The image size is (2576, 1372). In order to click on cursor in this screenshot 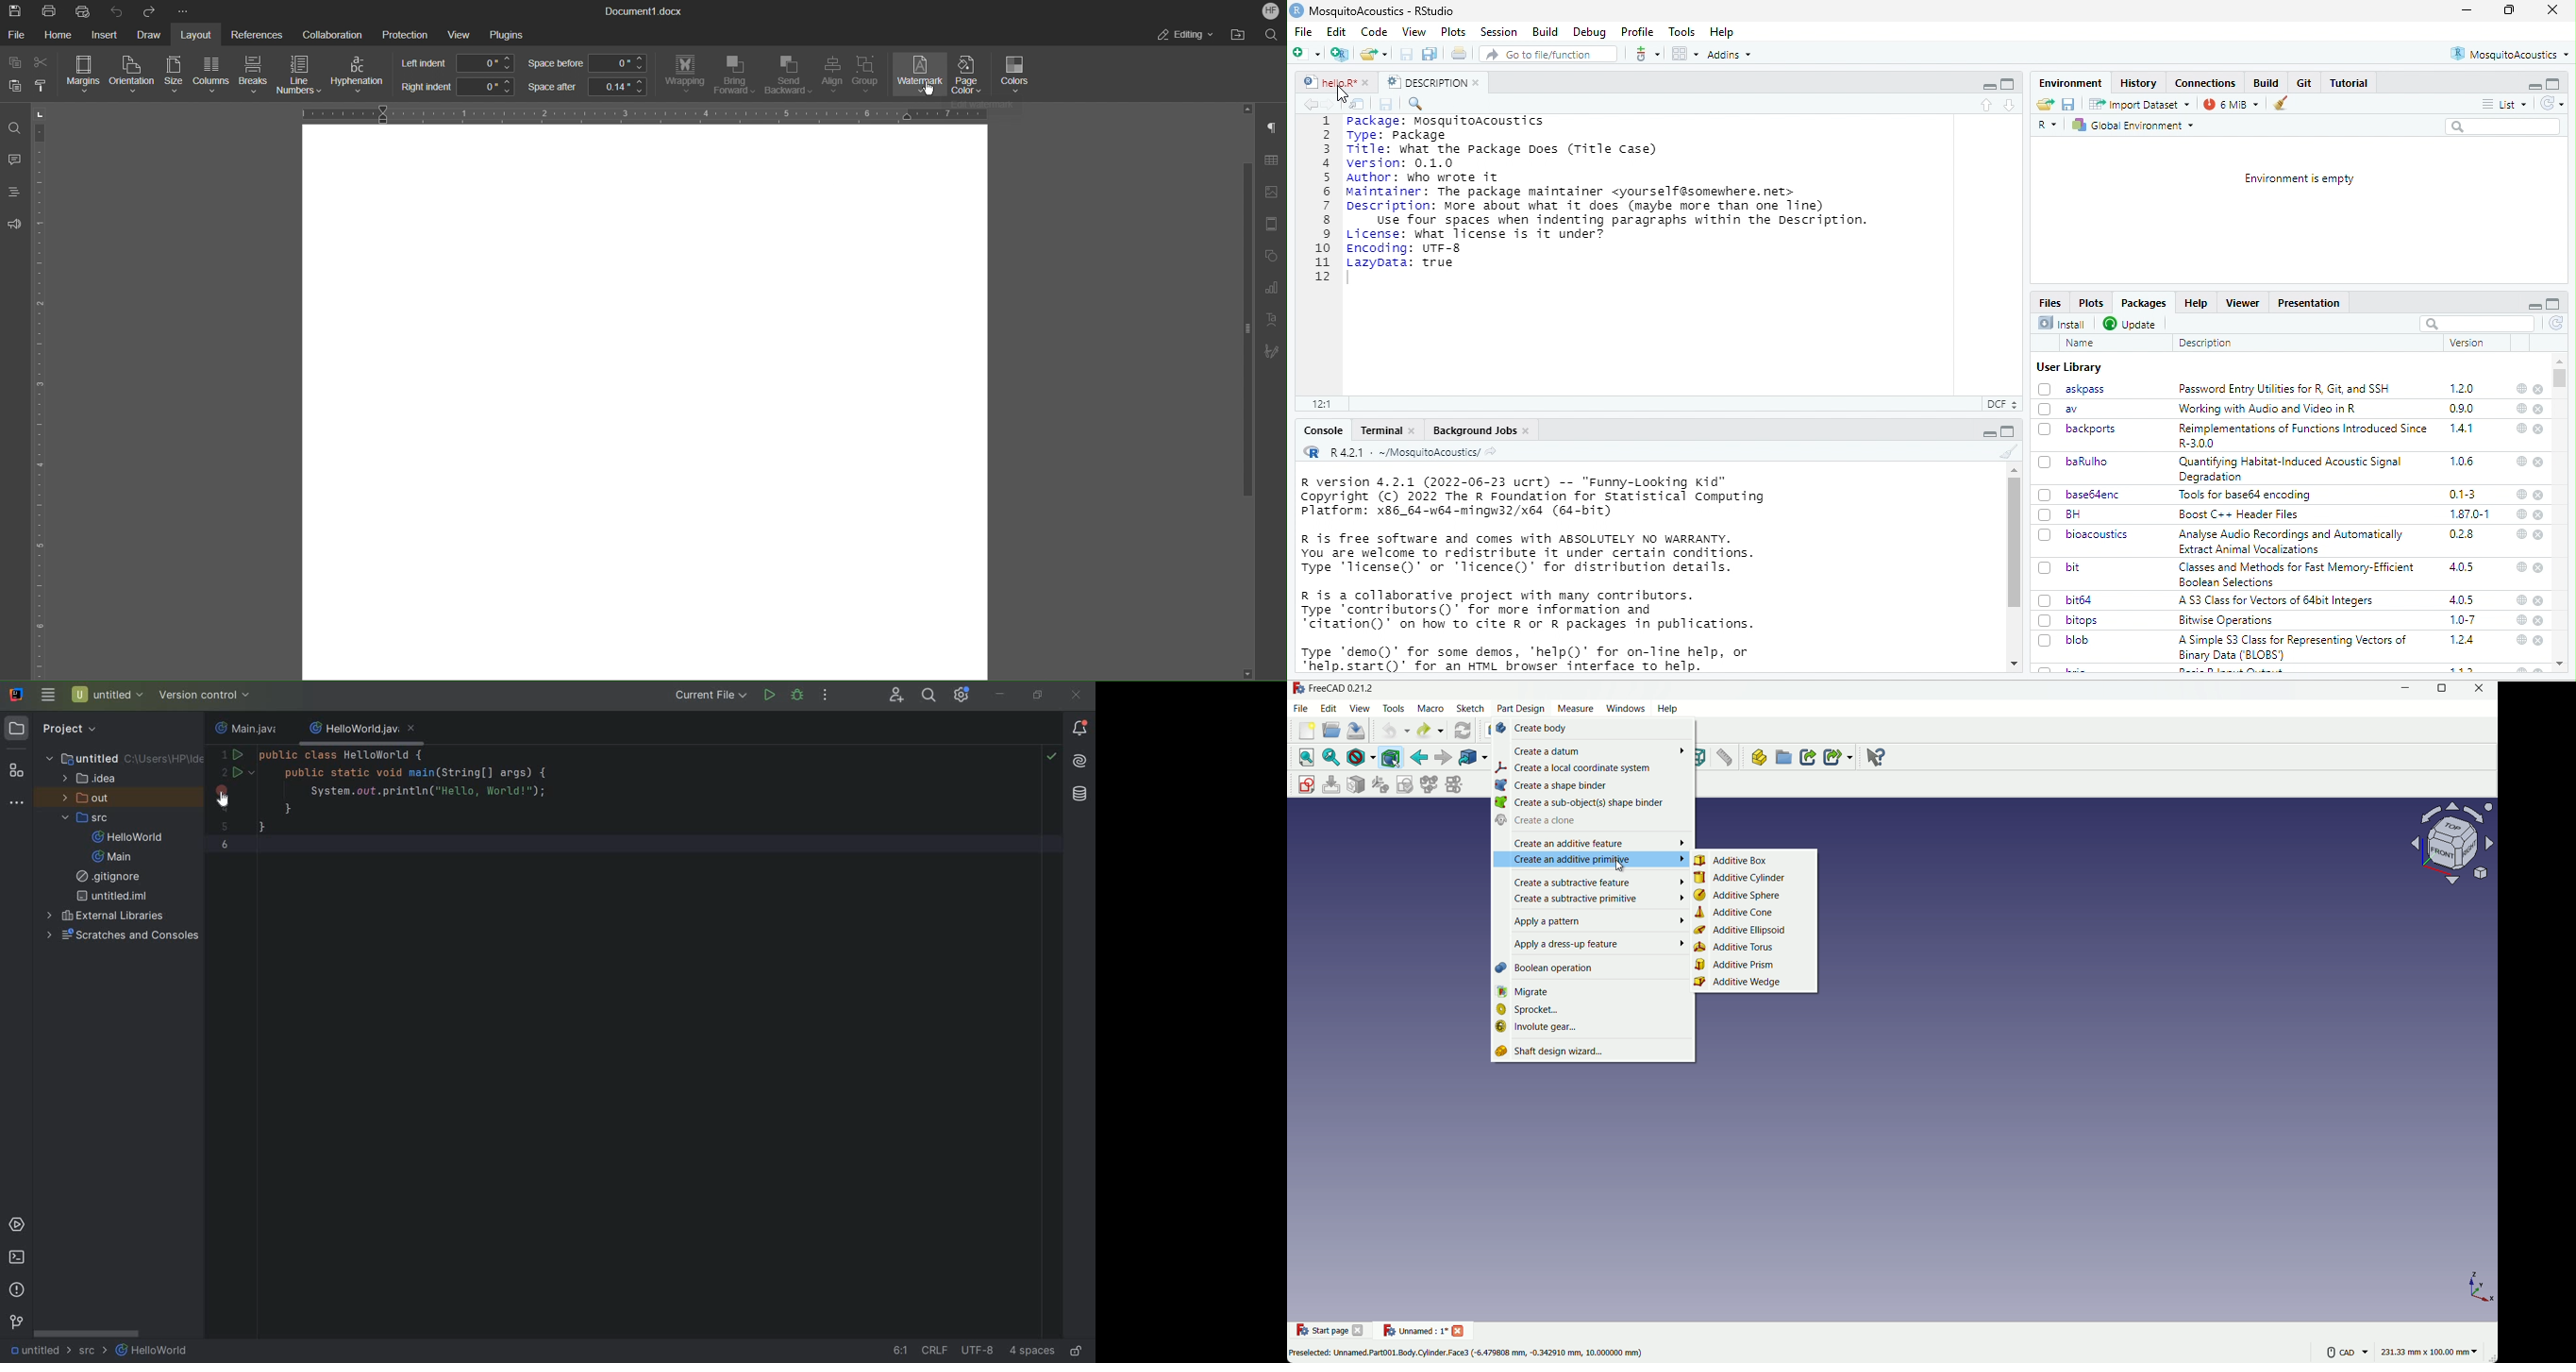, I will do `click(1344, 96)`.